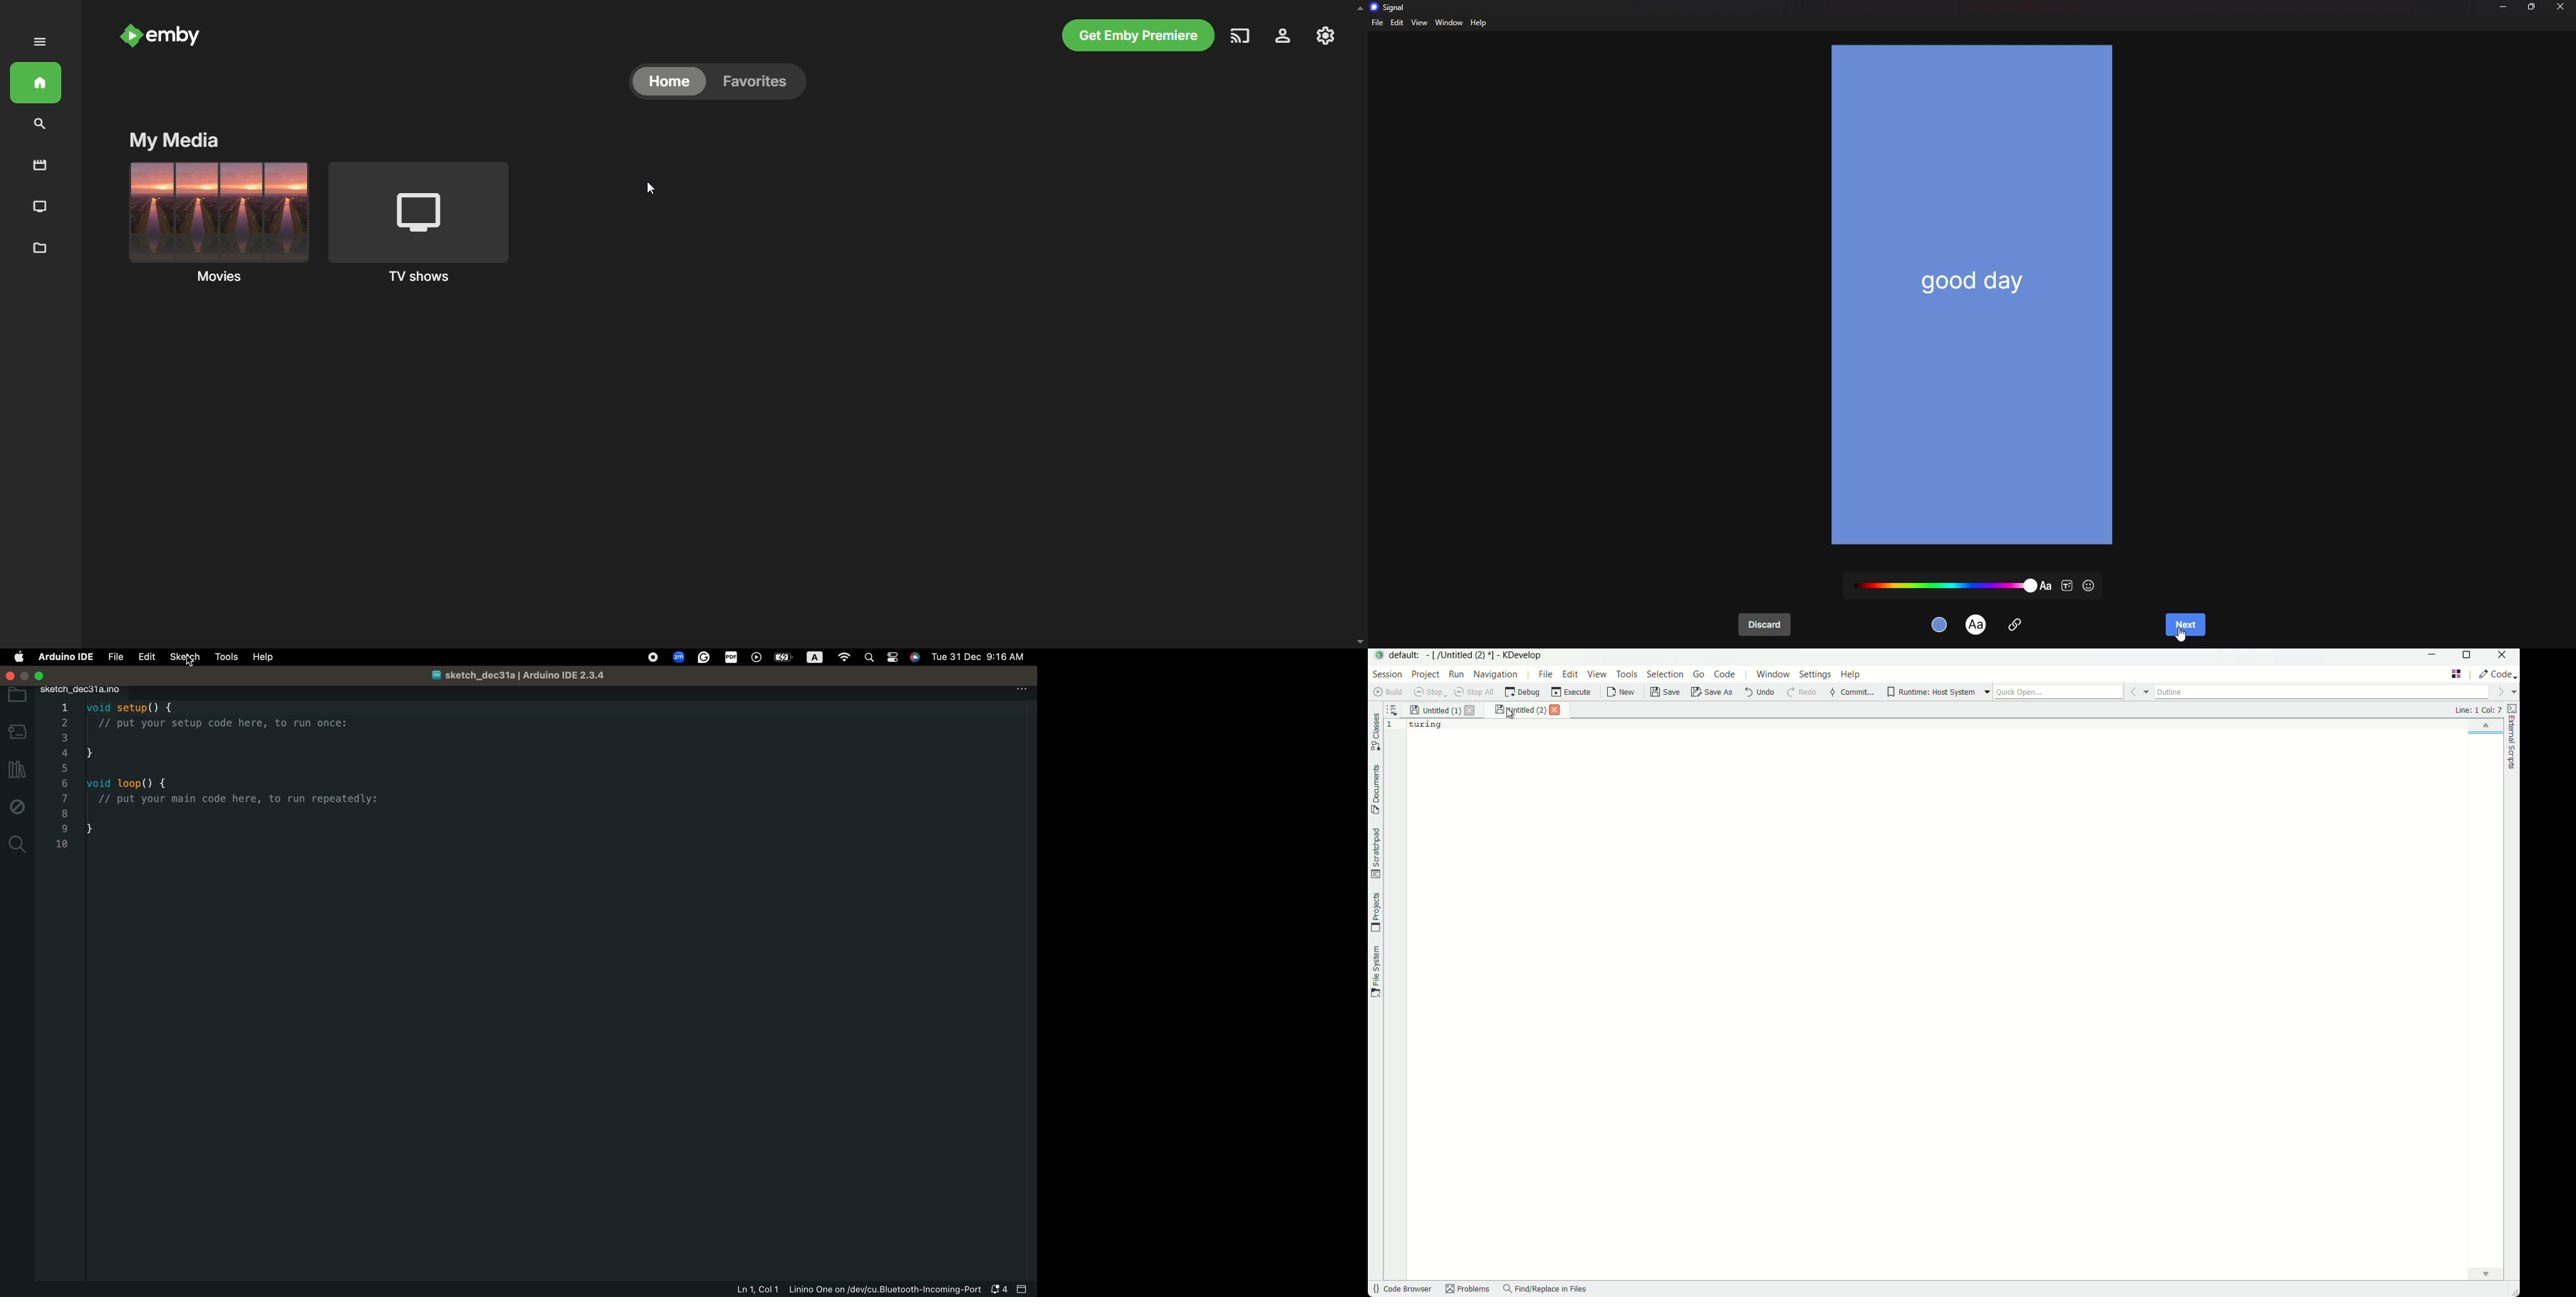 The height and width of the screenshot is (1316, 2576). Describe the element at coordinates (1765, 625) in the screenshot. I see `discard` at that location.